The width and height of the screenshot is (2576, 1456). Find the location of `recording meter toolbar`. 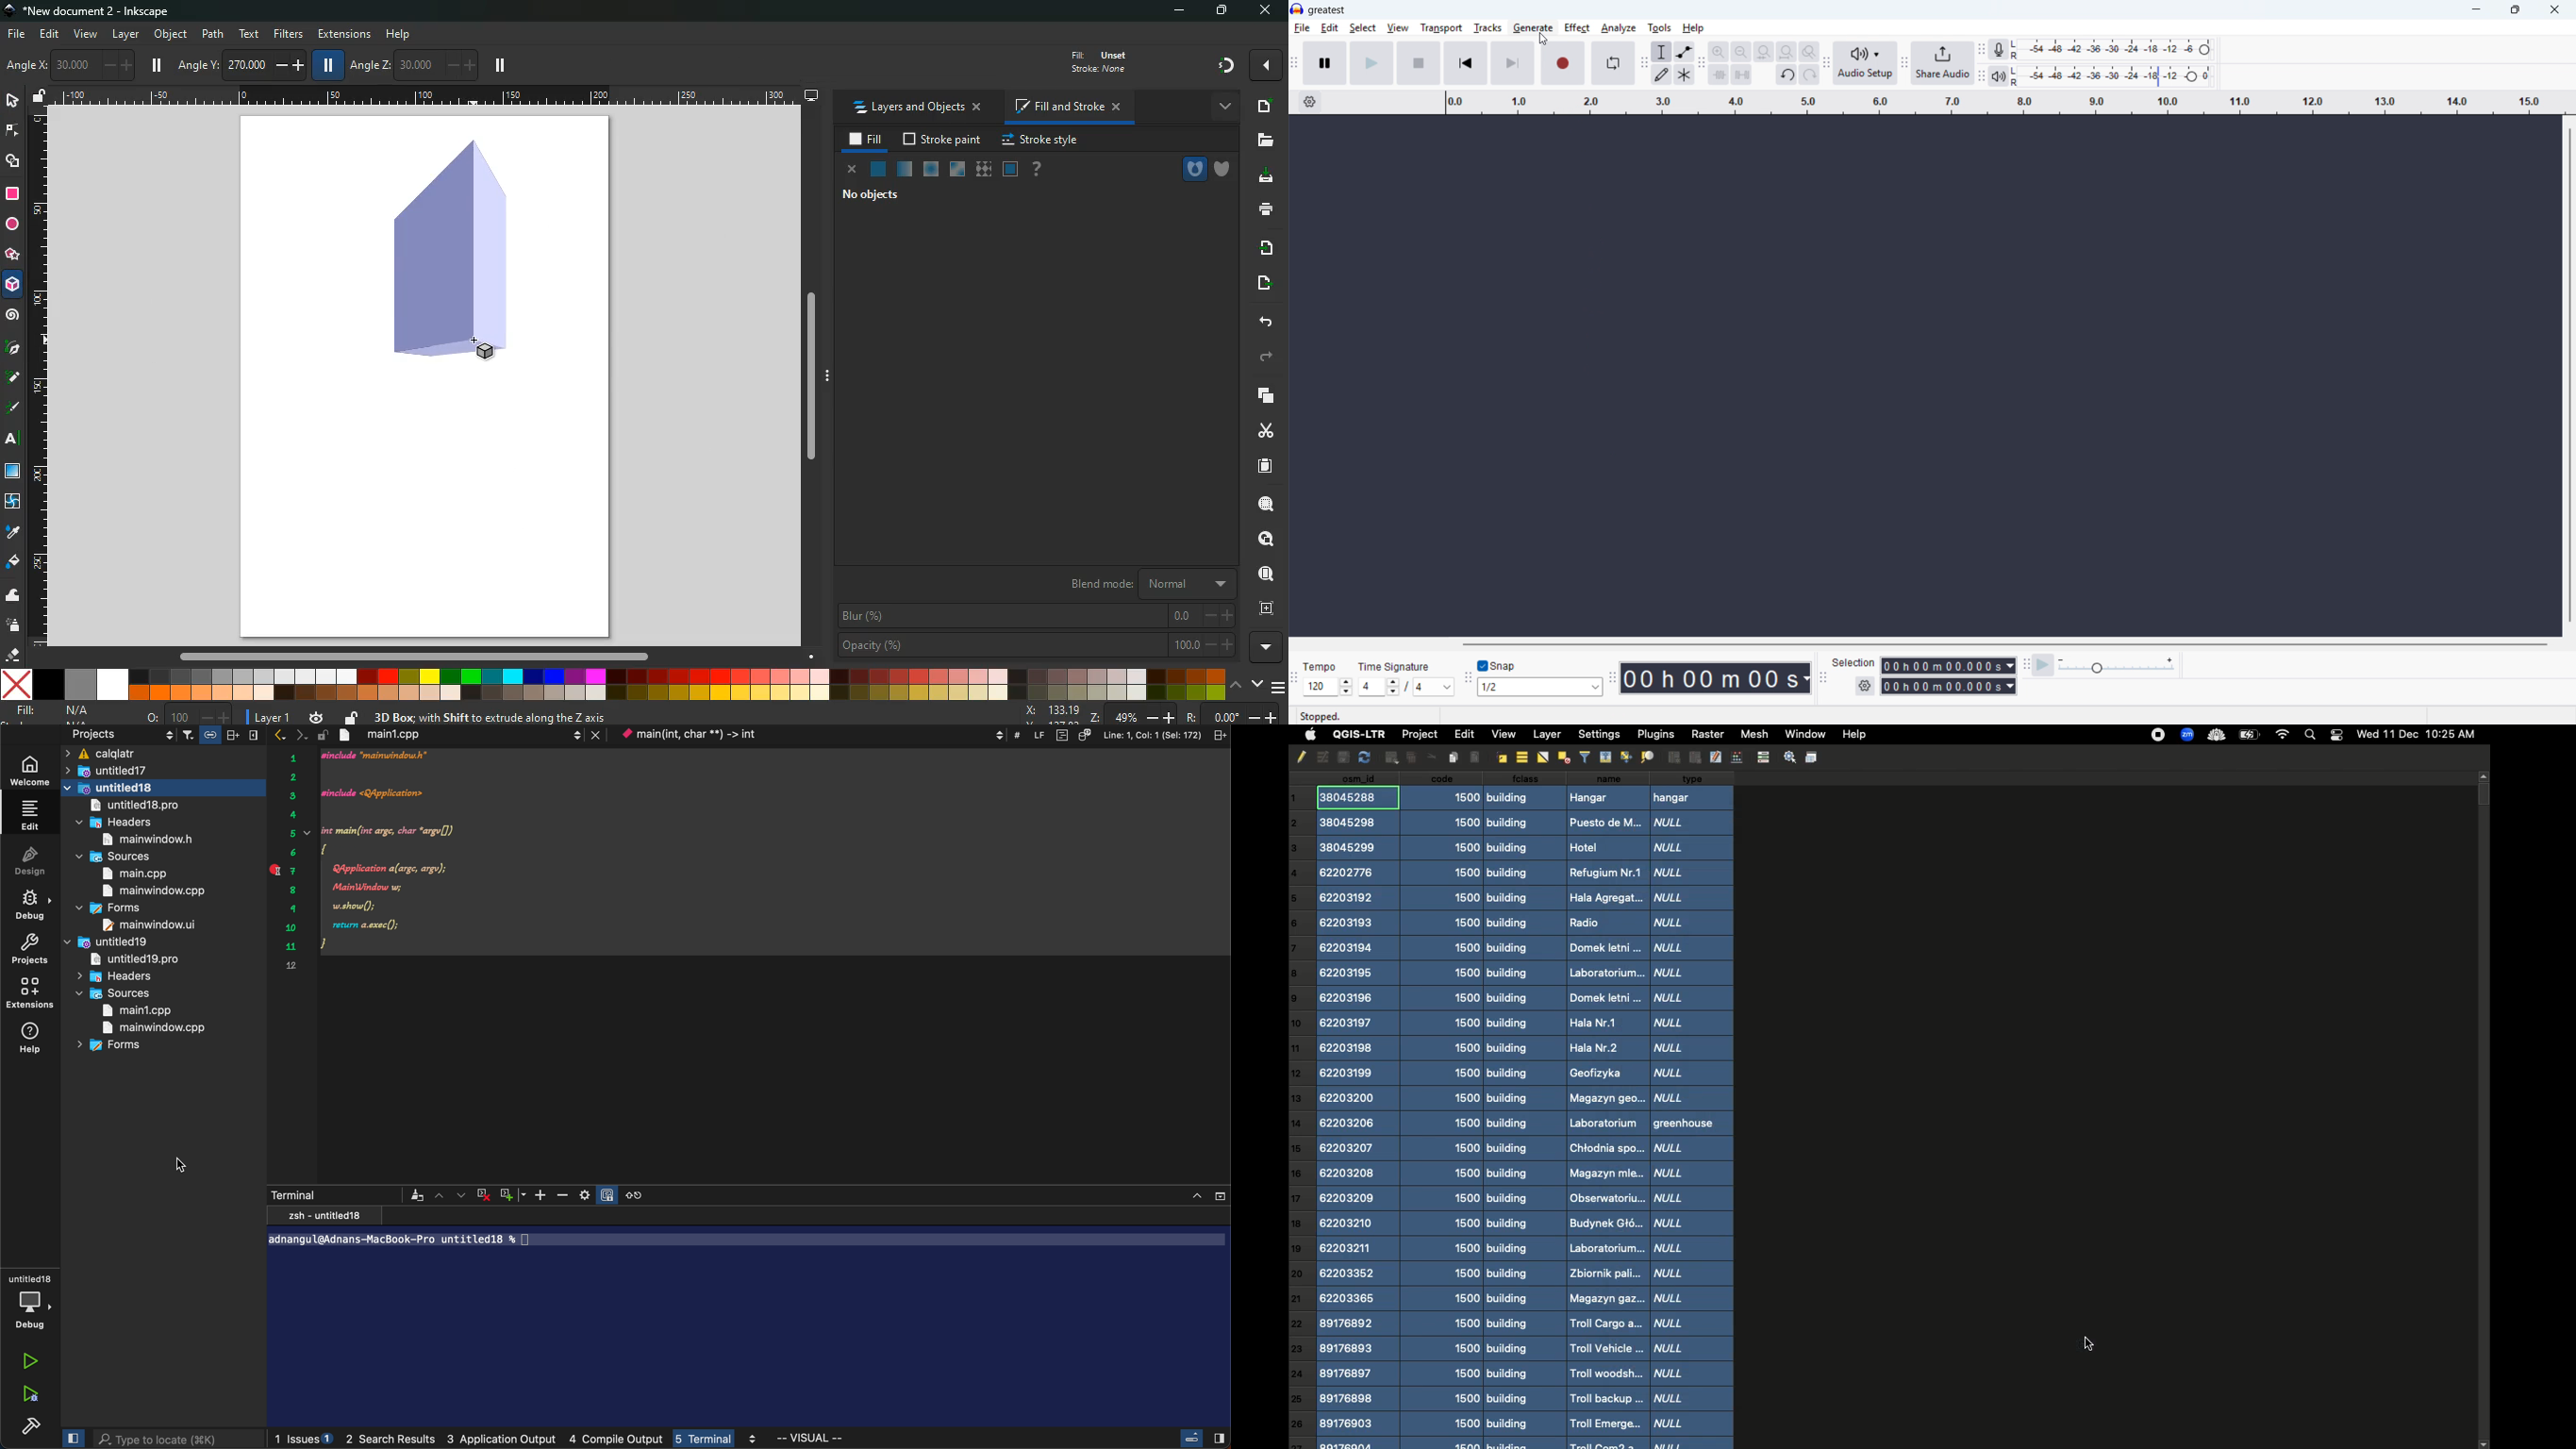

recording meter toolbar is located at coordinates (1981, 50).